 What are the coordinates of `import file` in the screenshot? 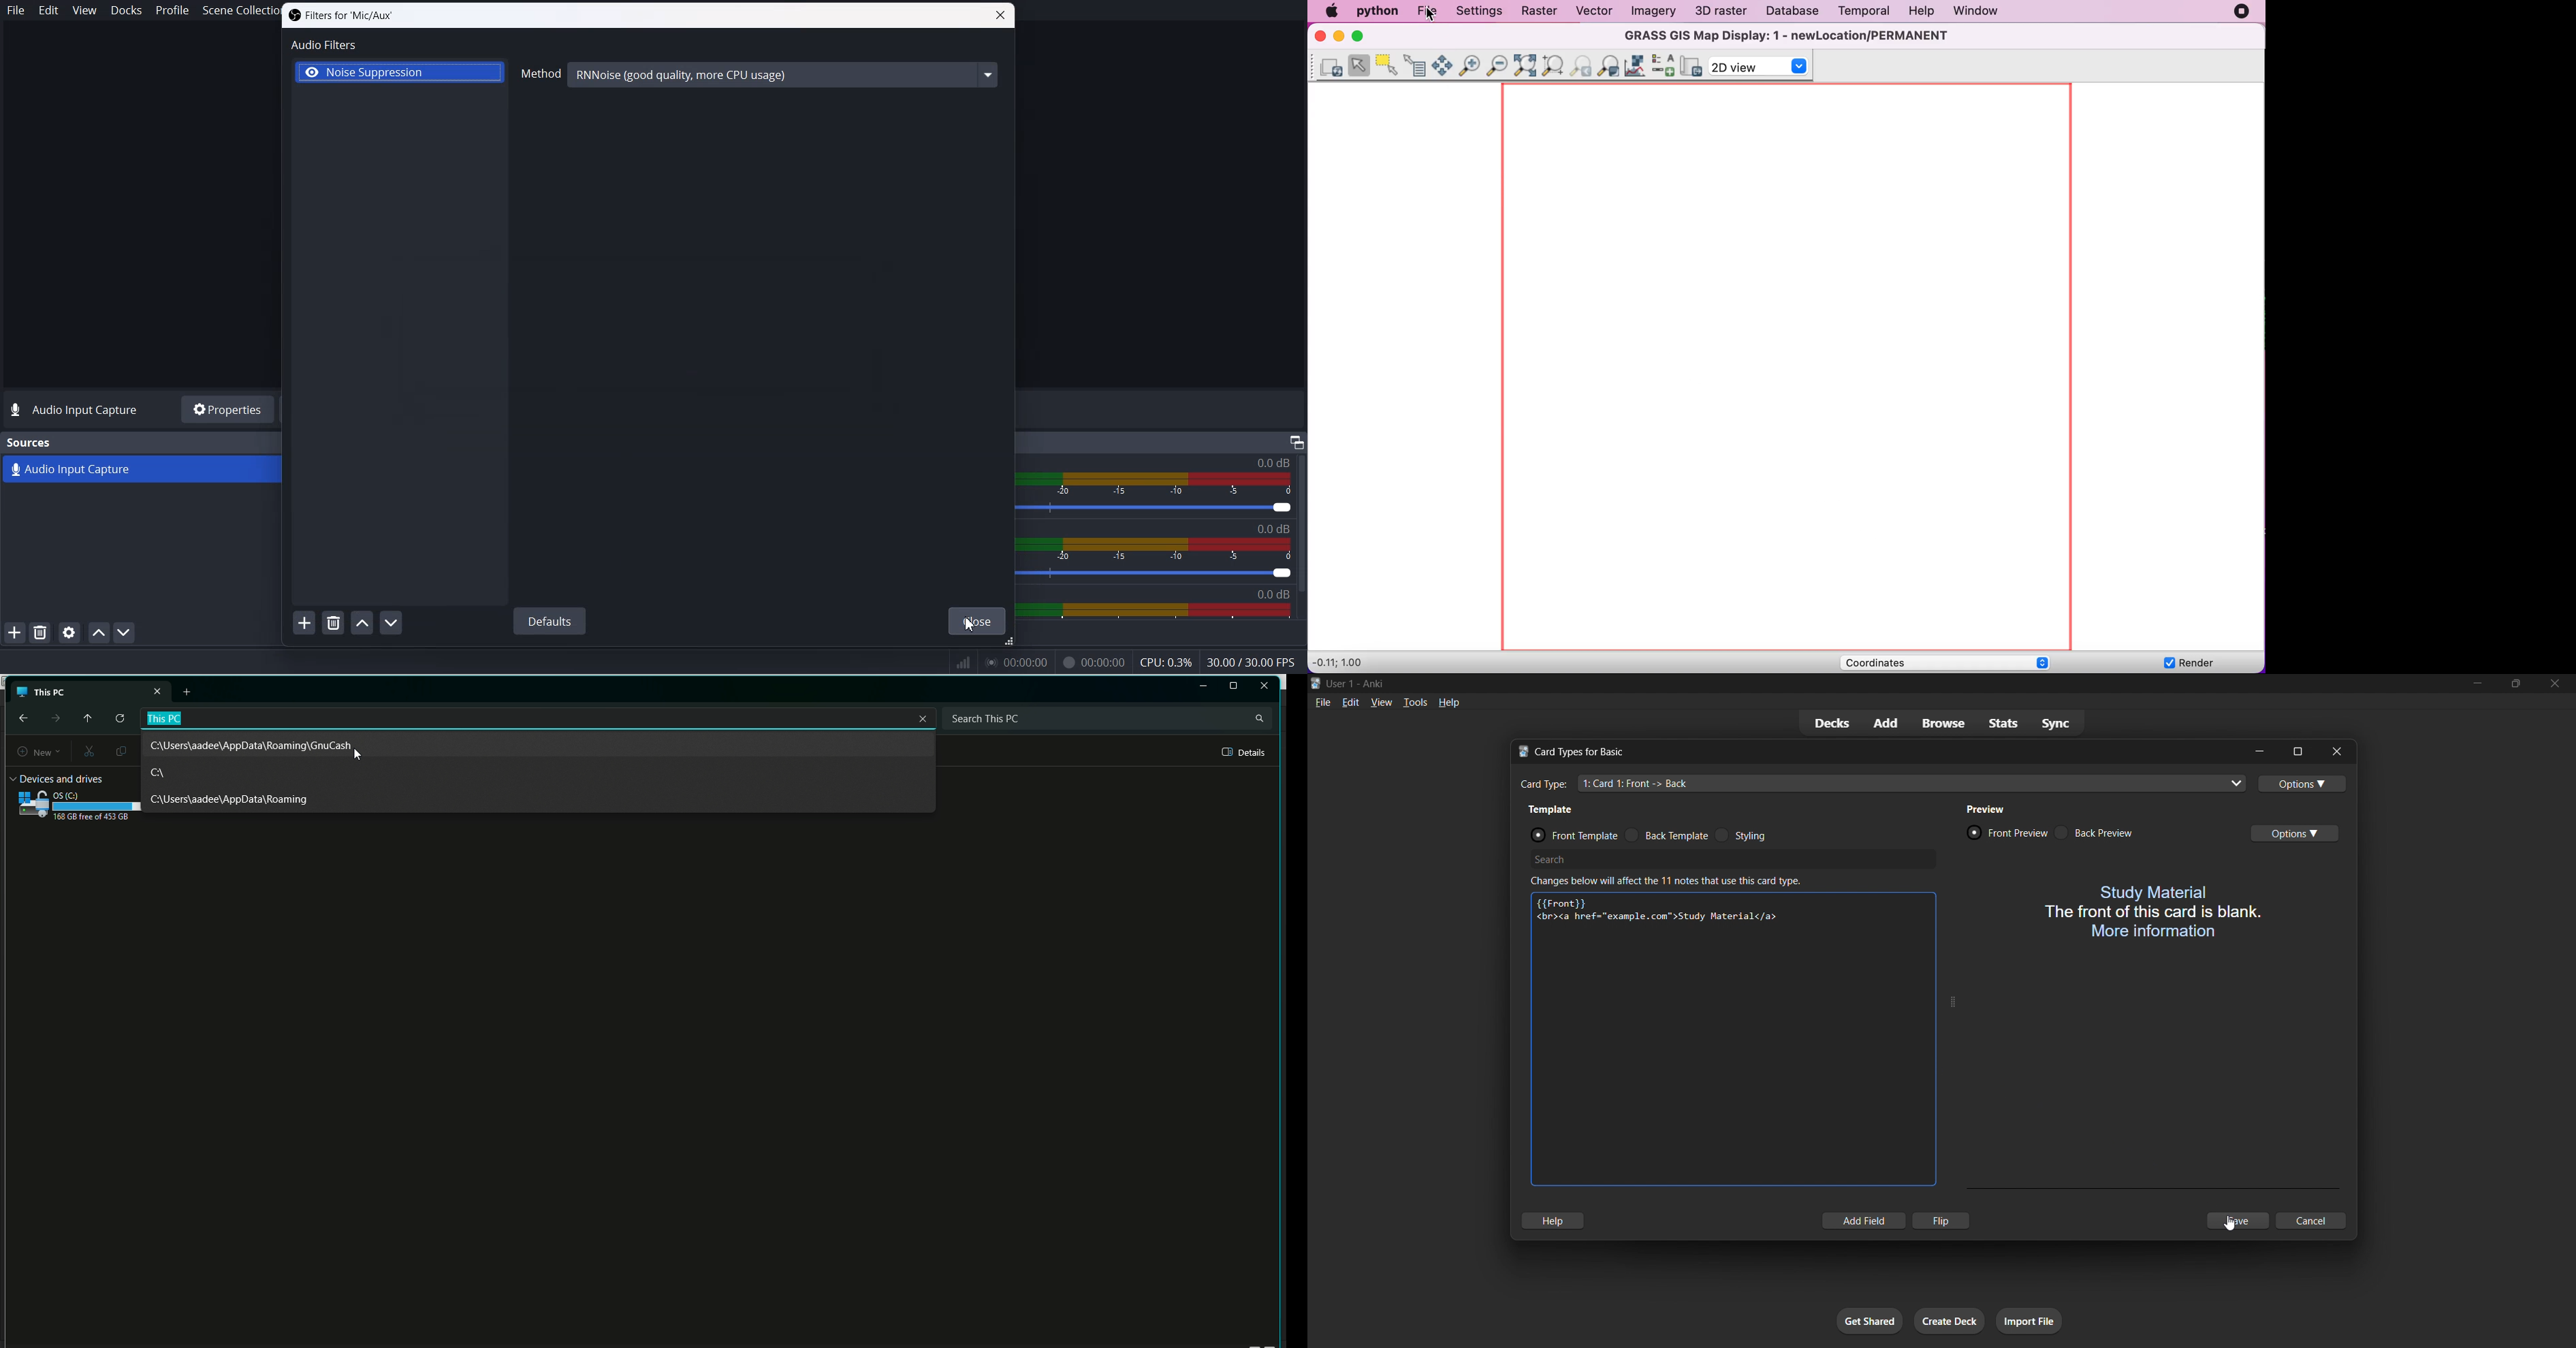 It's located at (2034, 1322).